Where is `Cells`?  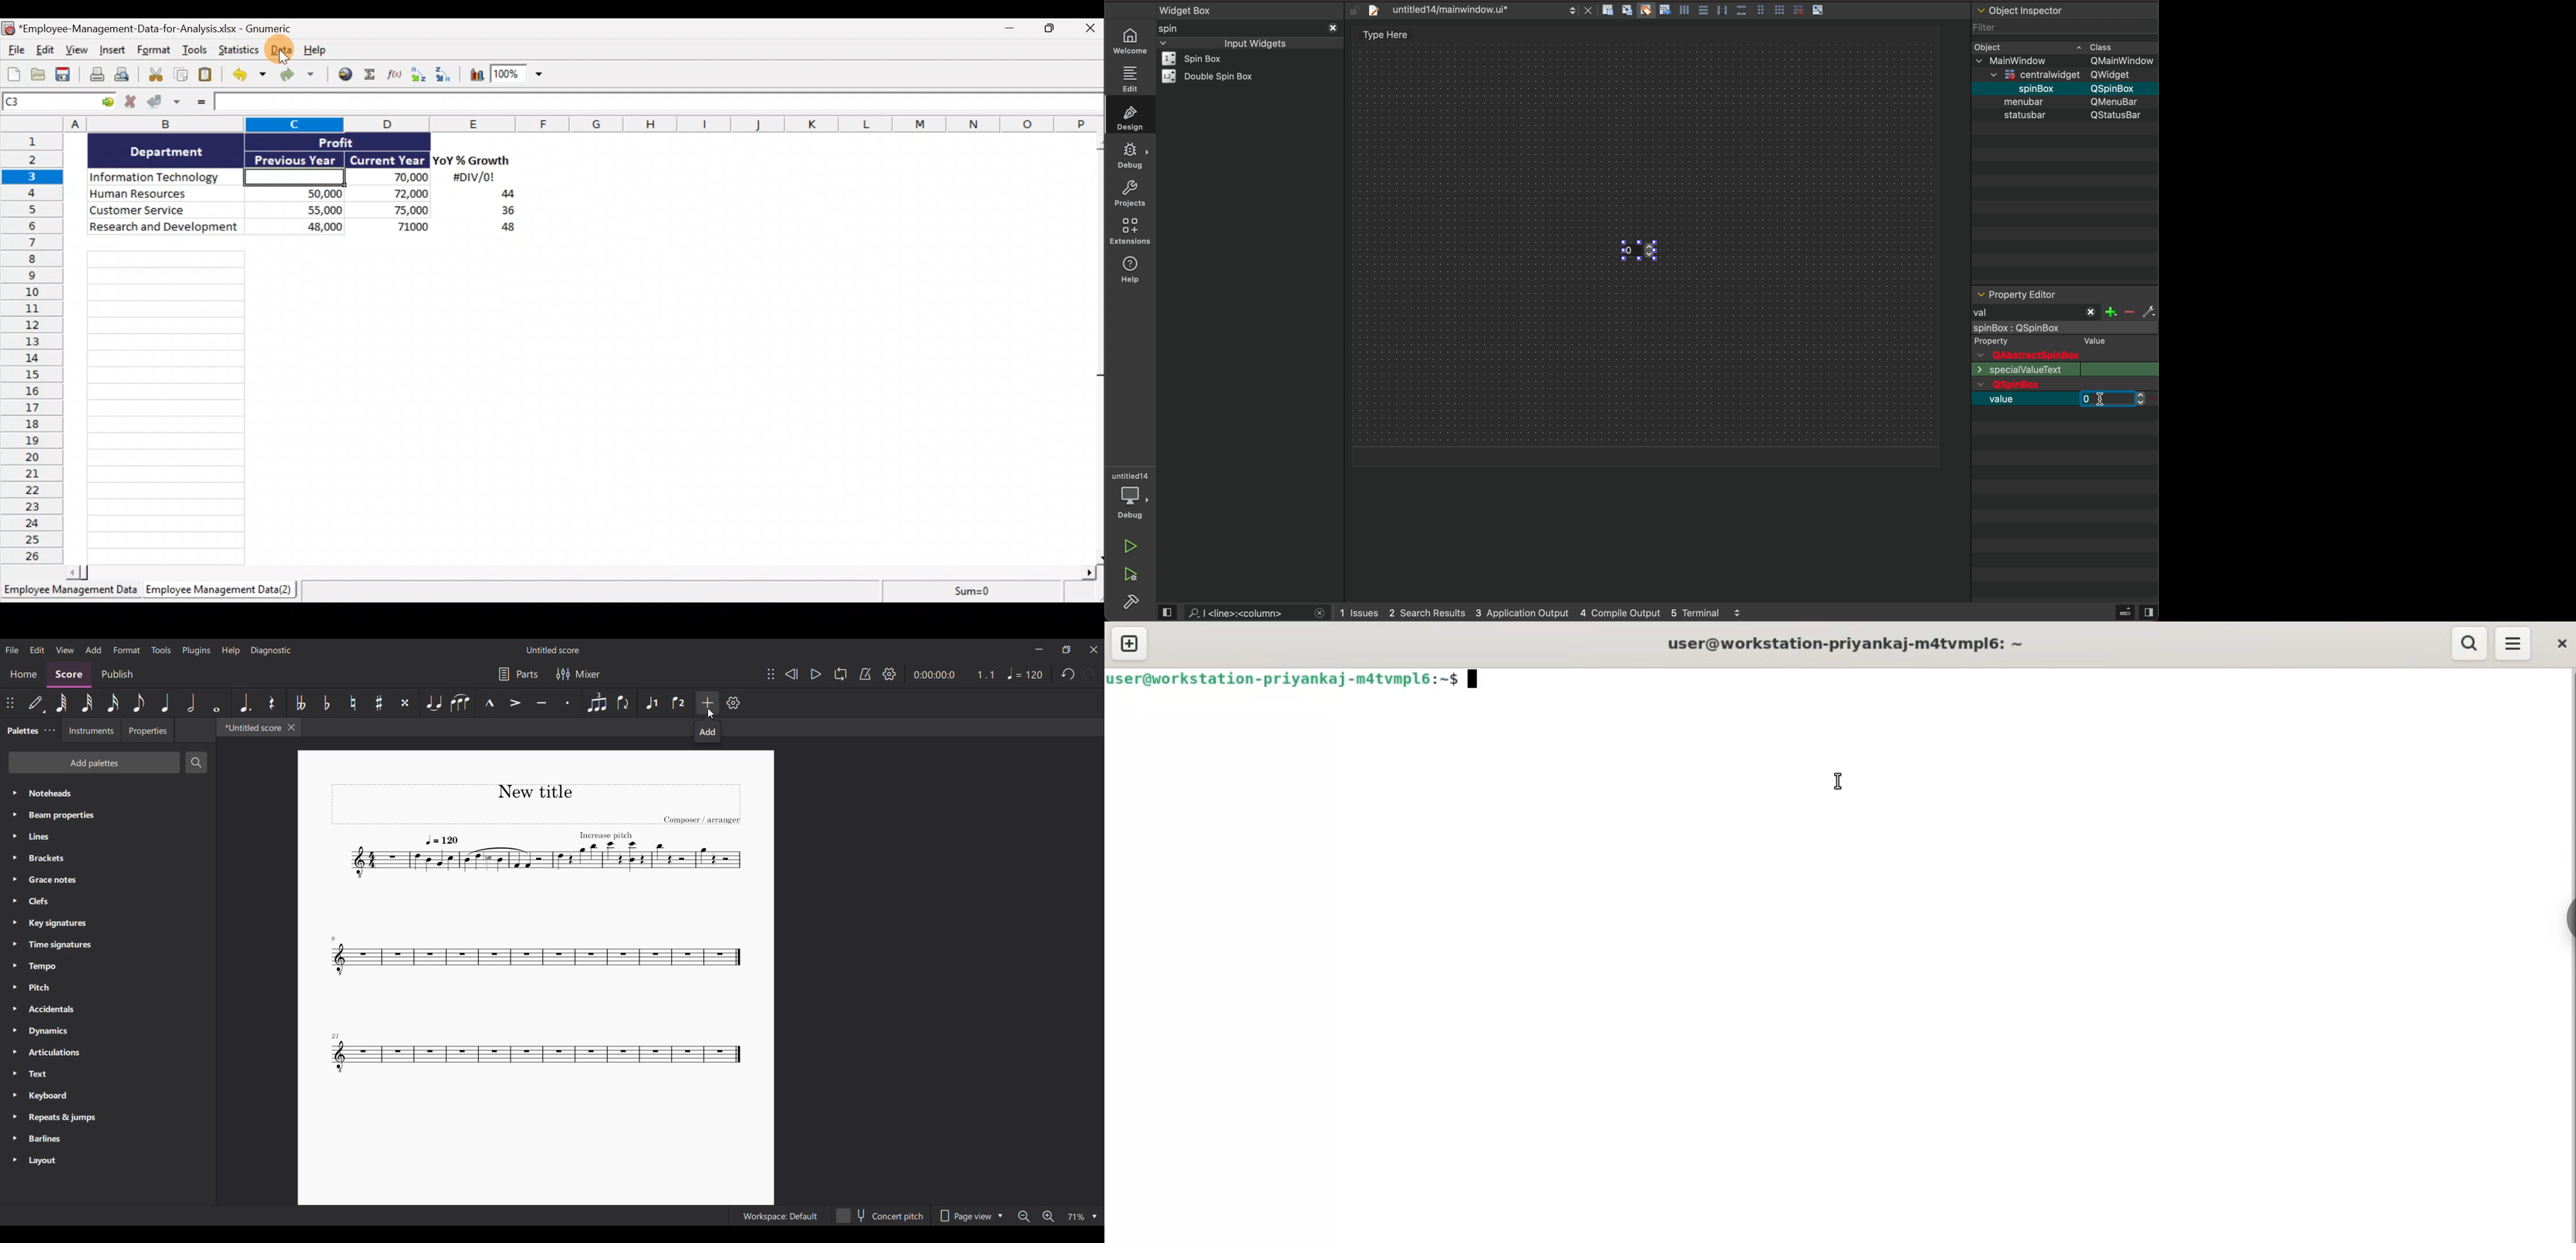 Cells is located at coordinates (573, 403).